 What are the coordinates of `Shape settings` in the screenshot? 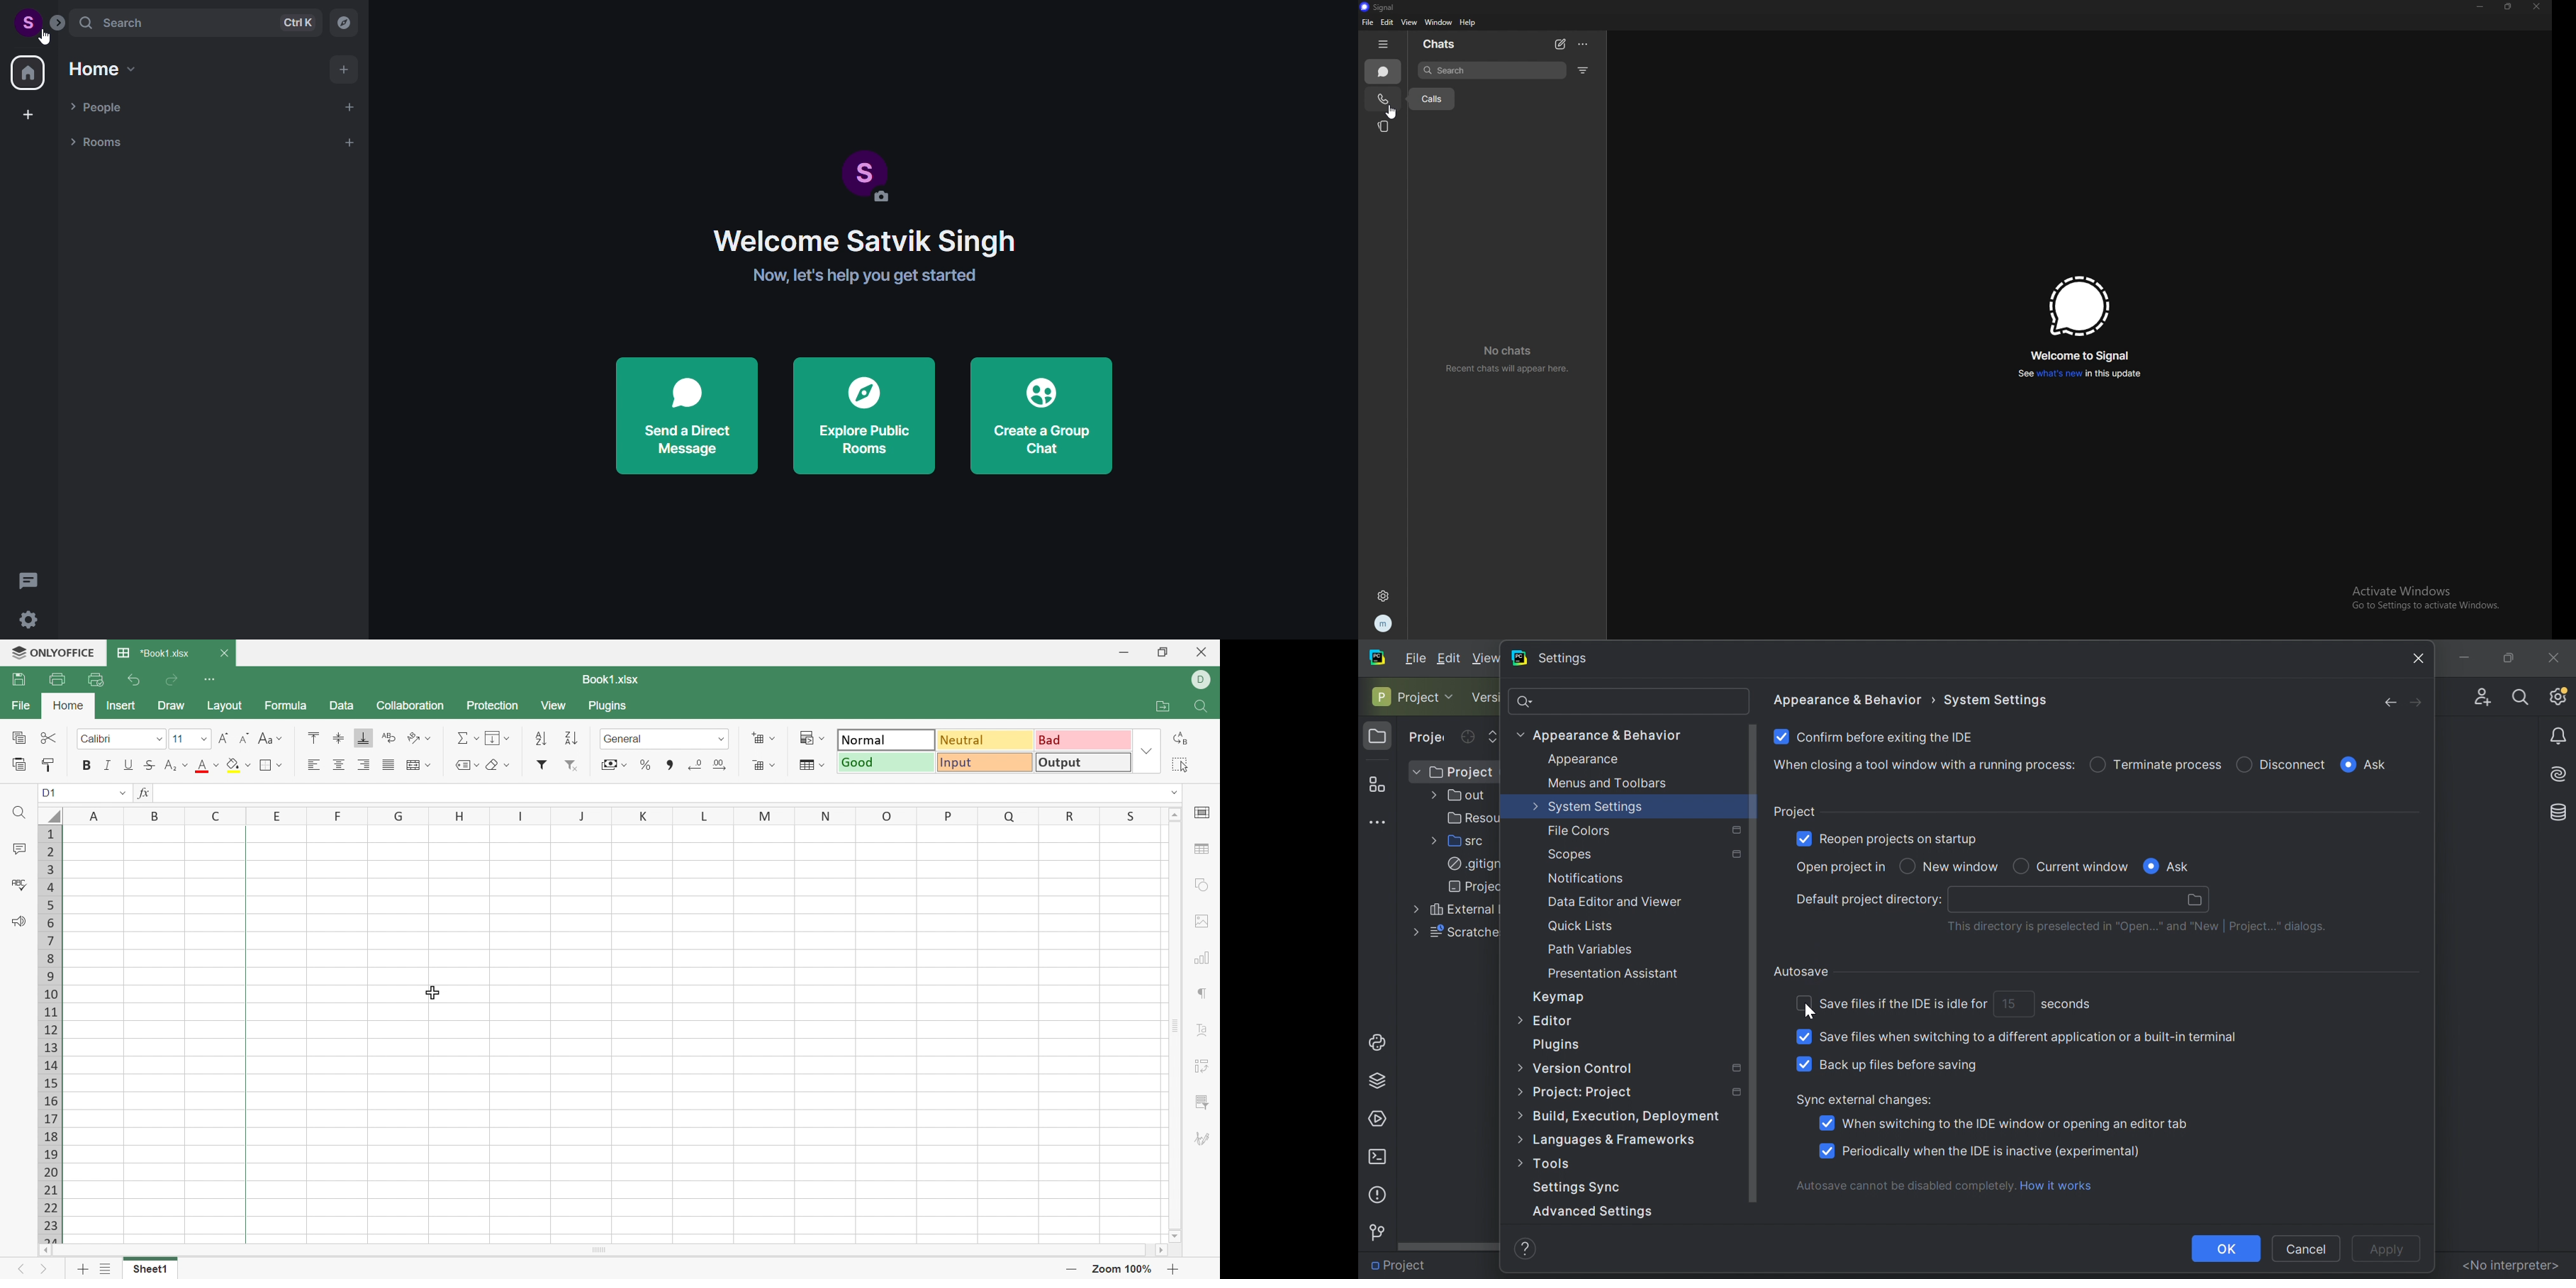 It's located at (1205, 885).